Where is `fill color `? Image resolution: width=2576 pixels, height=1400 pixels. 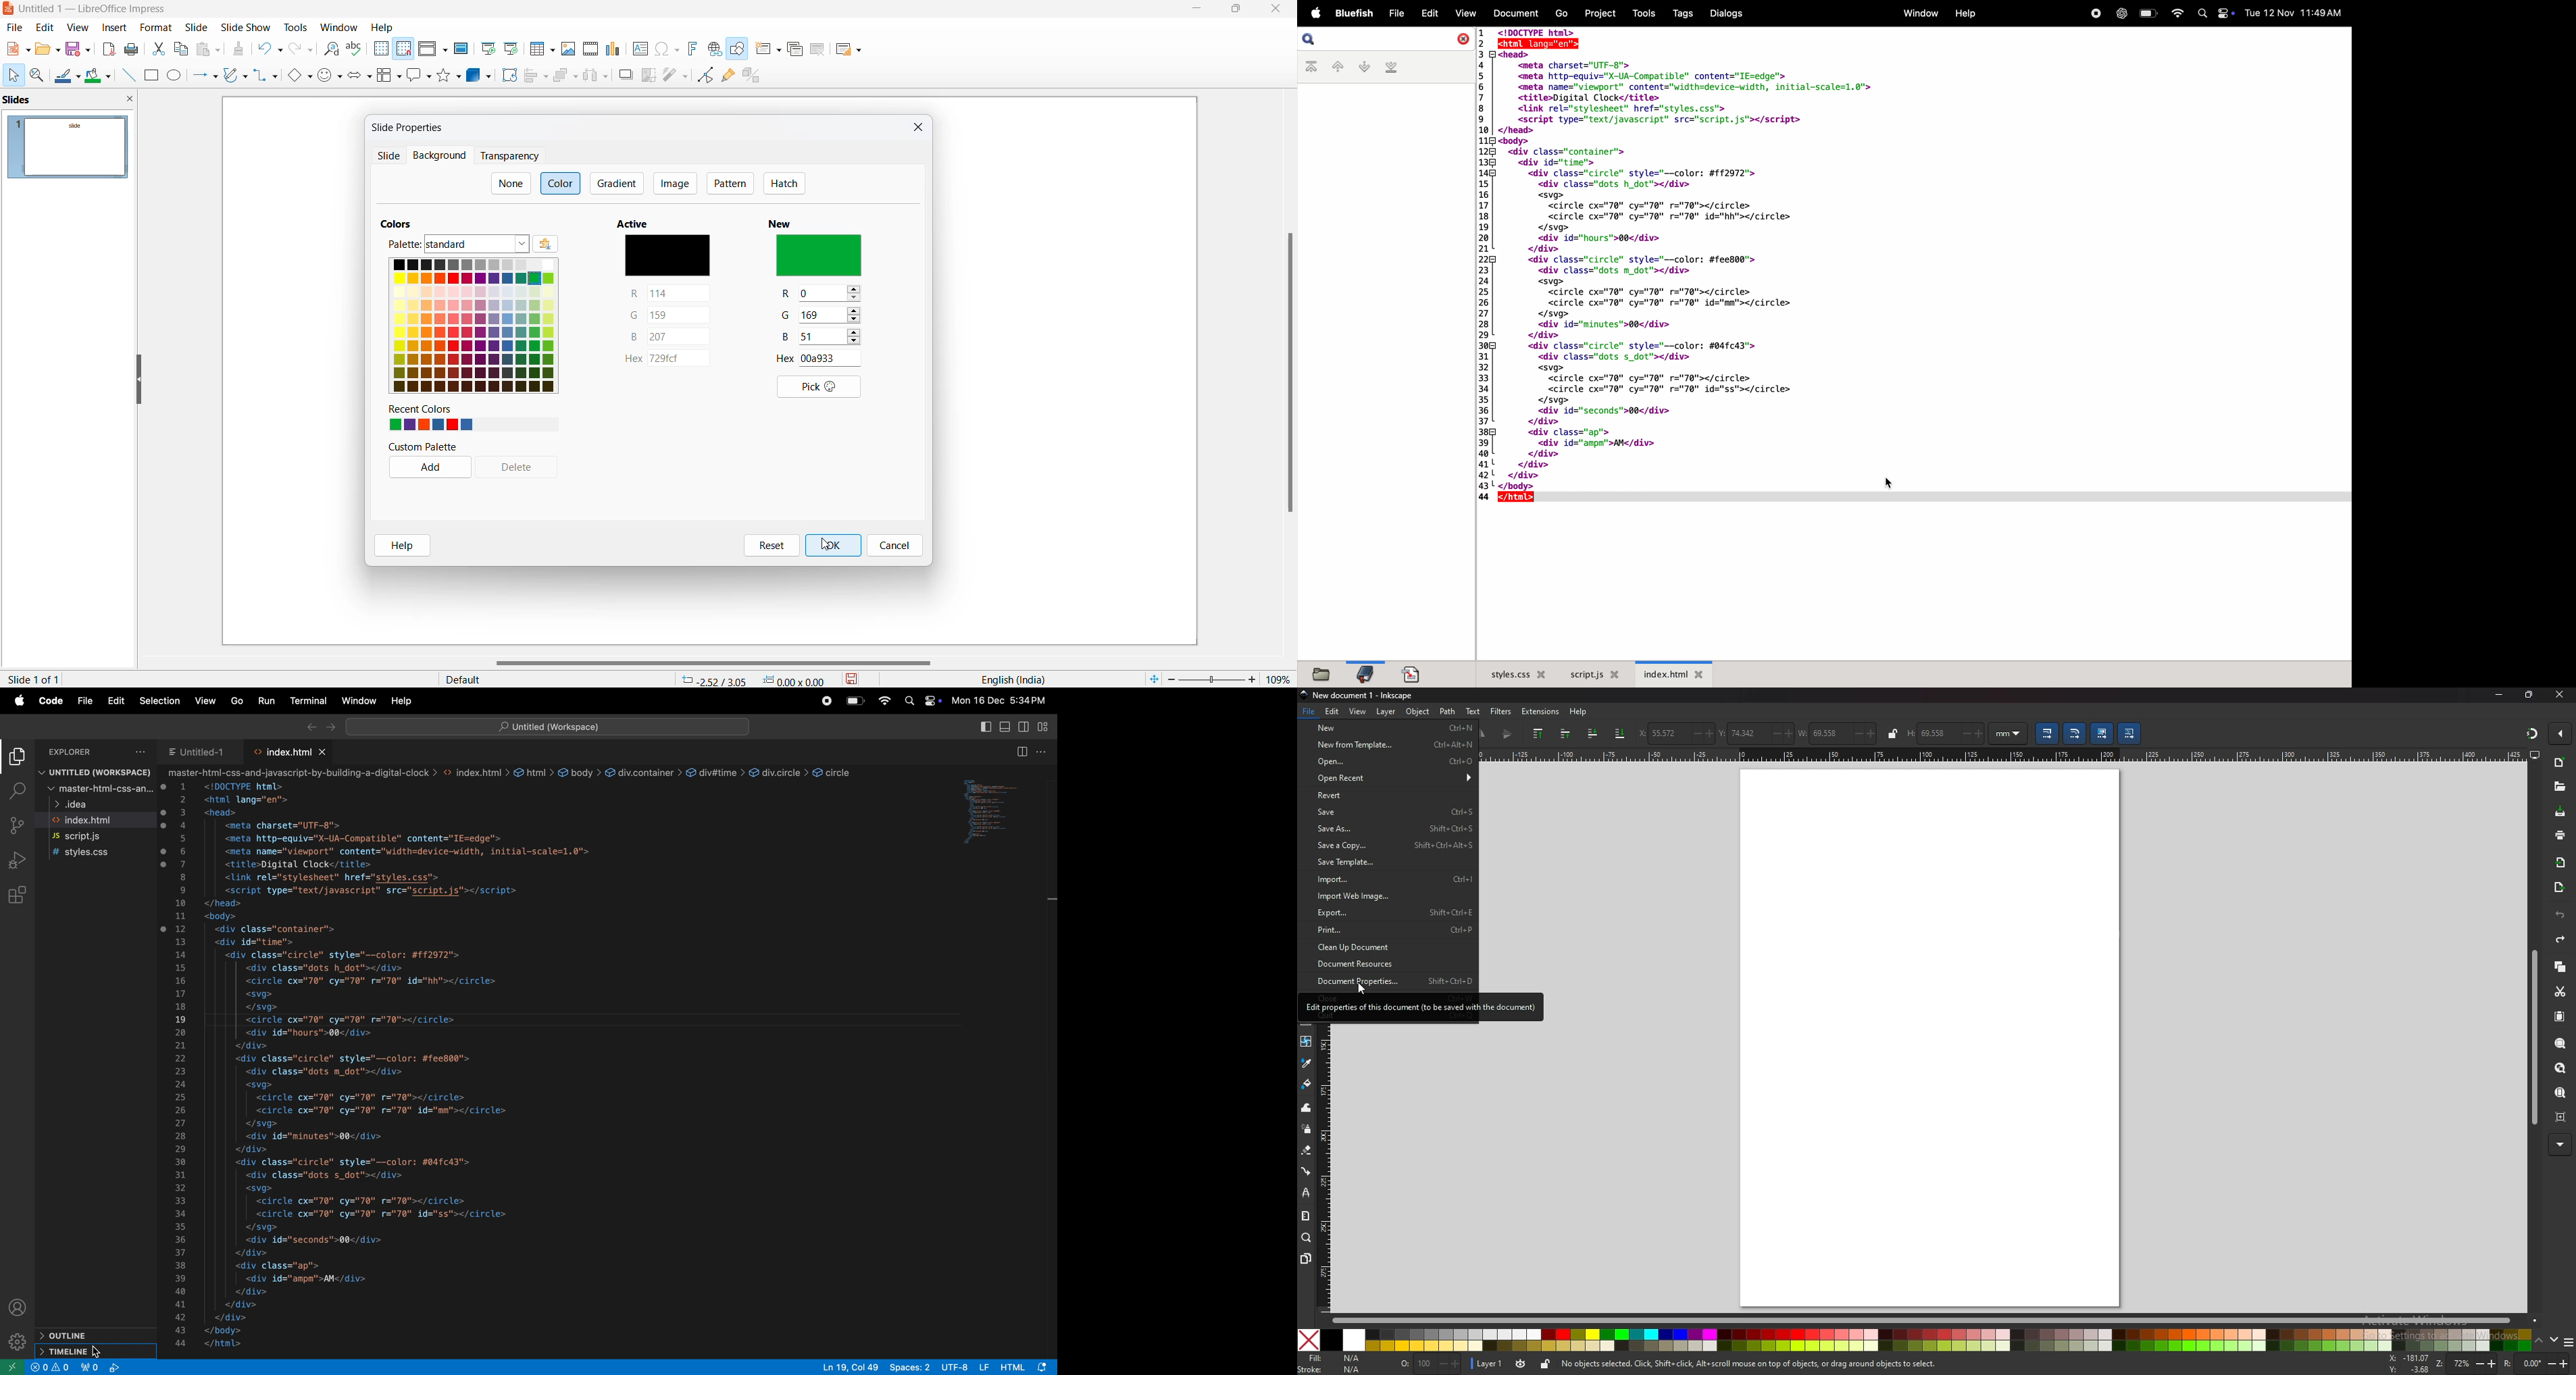
fill color  is located at coordinates (99, 76).